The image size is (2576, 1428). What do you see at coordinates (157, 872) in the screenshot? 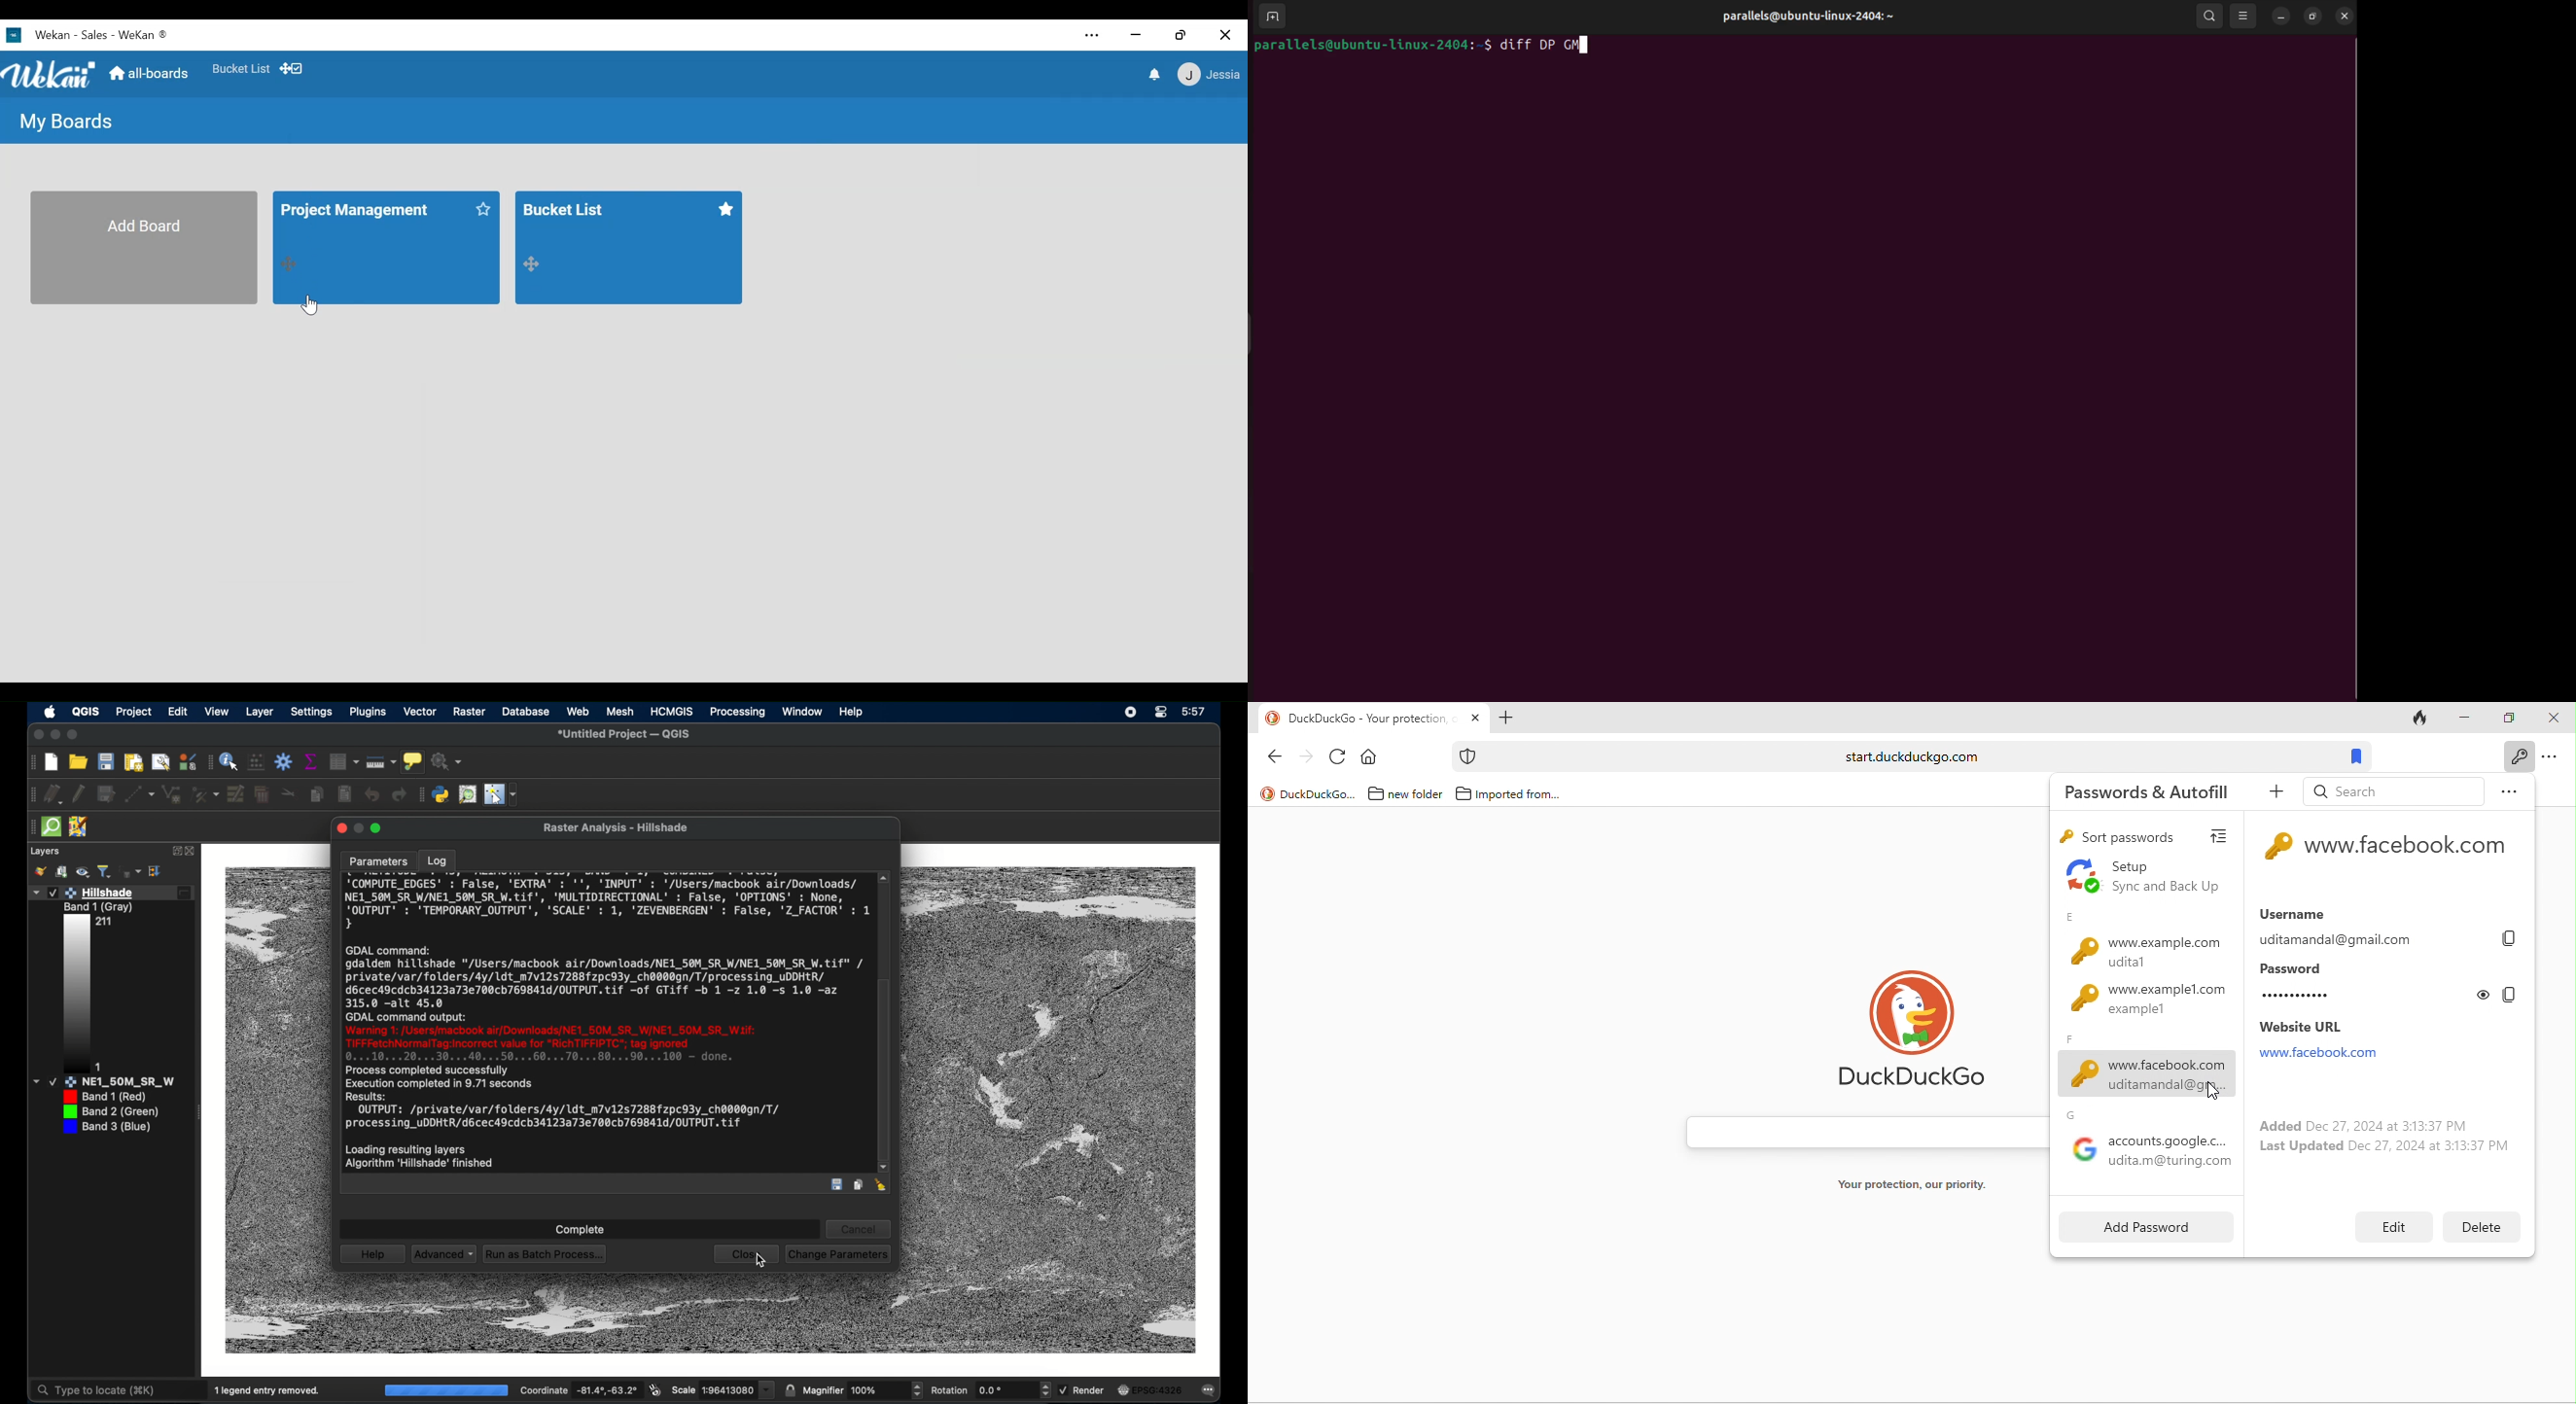
I see `expand` at bounding box center [157, 872].